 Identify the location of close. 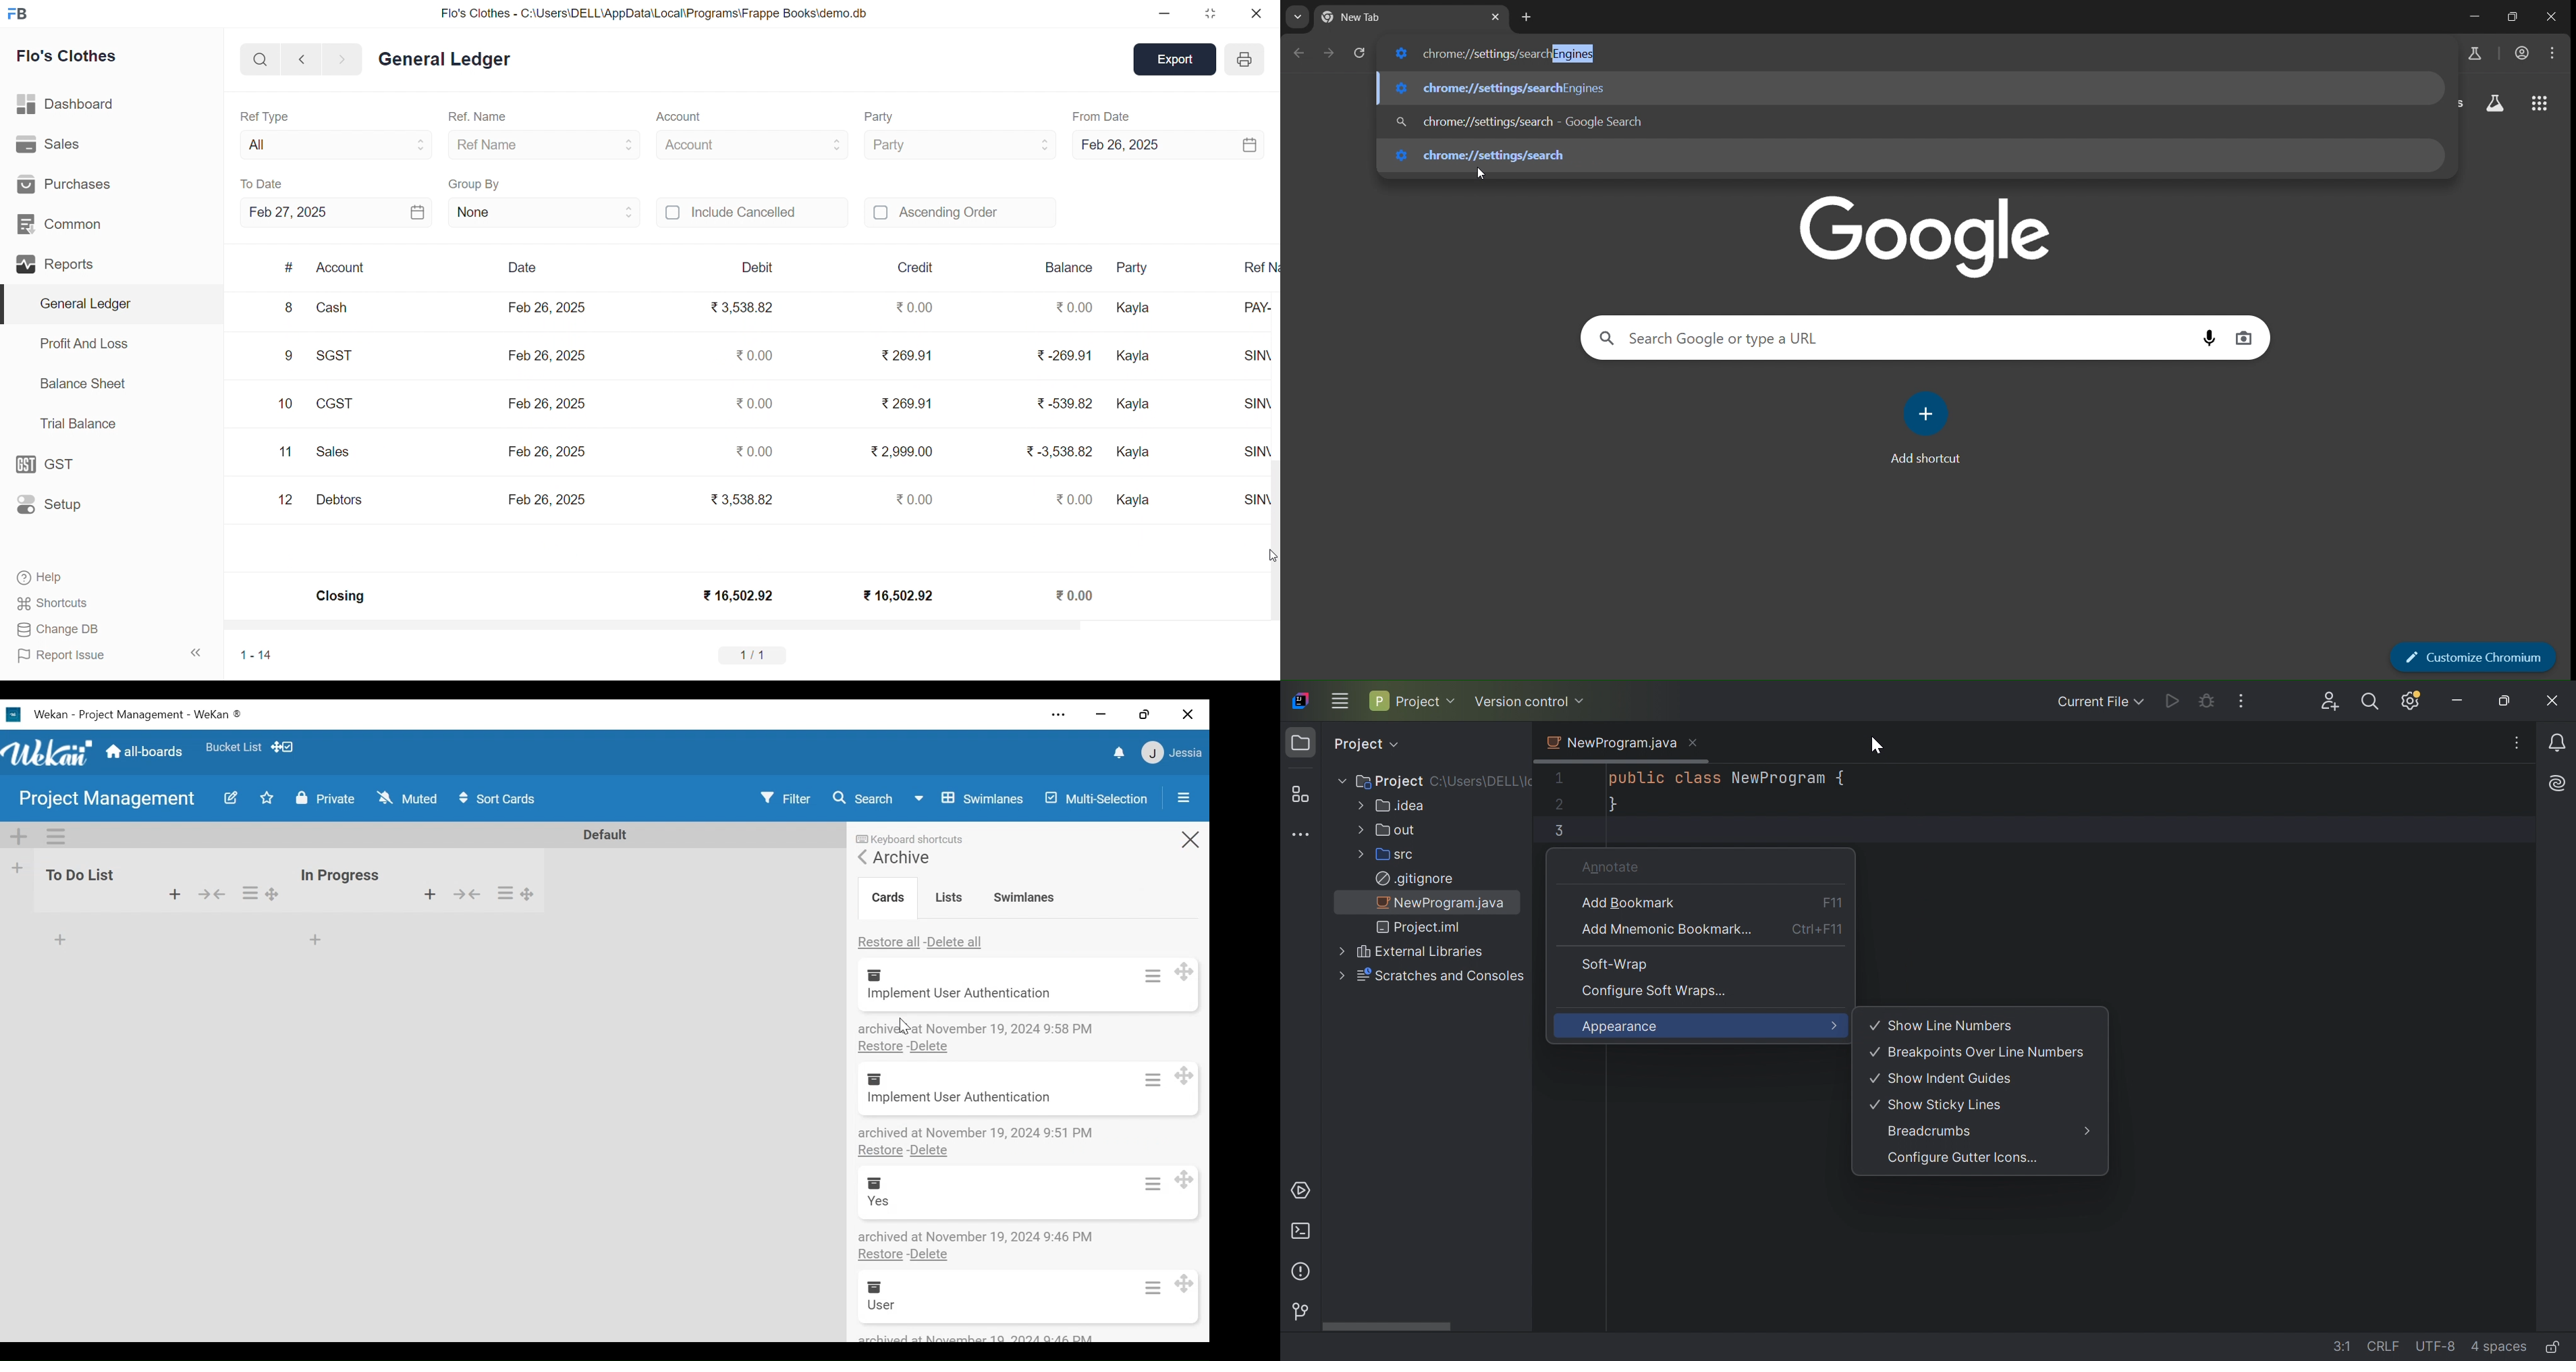
(2553, 16).